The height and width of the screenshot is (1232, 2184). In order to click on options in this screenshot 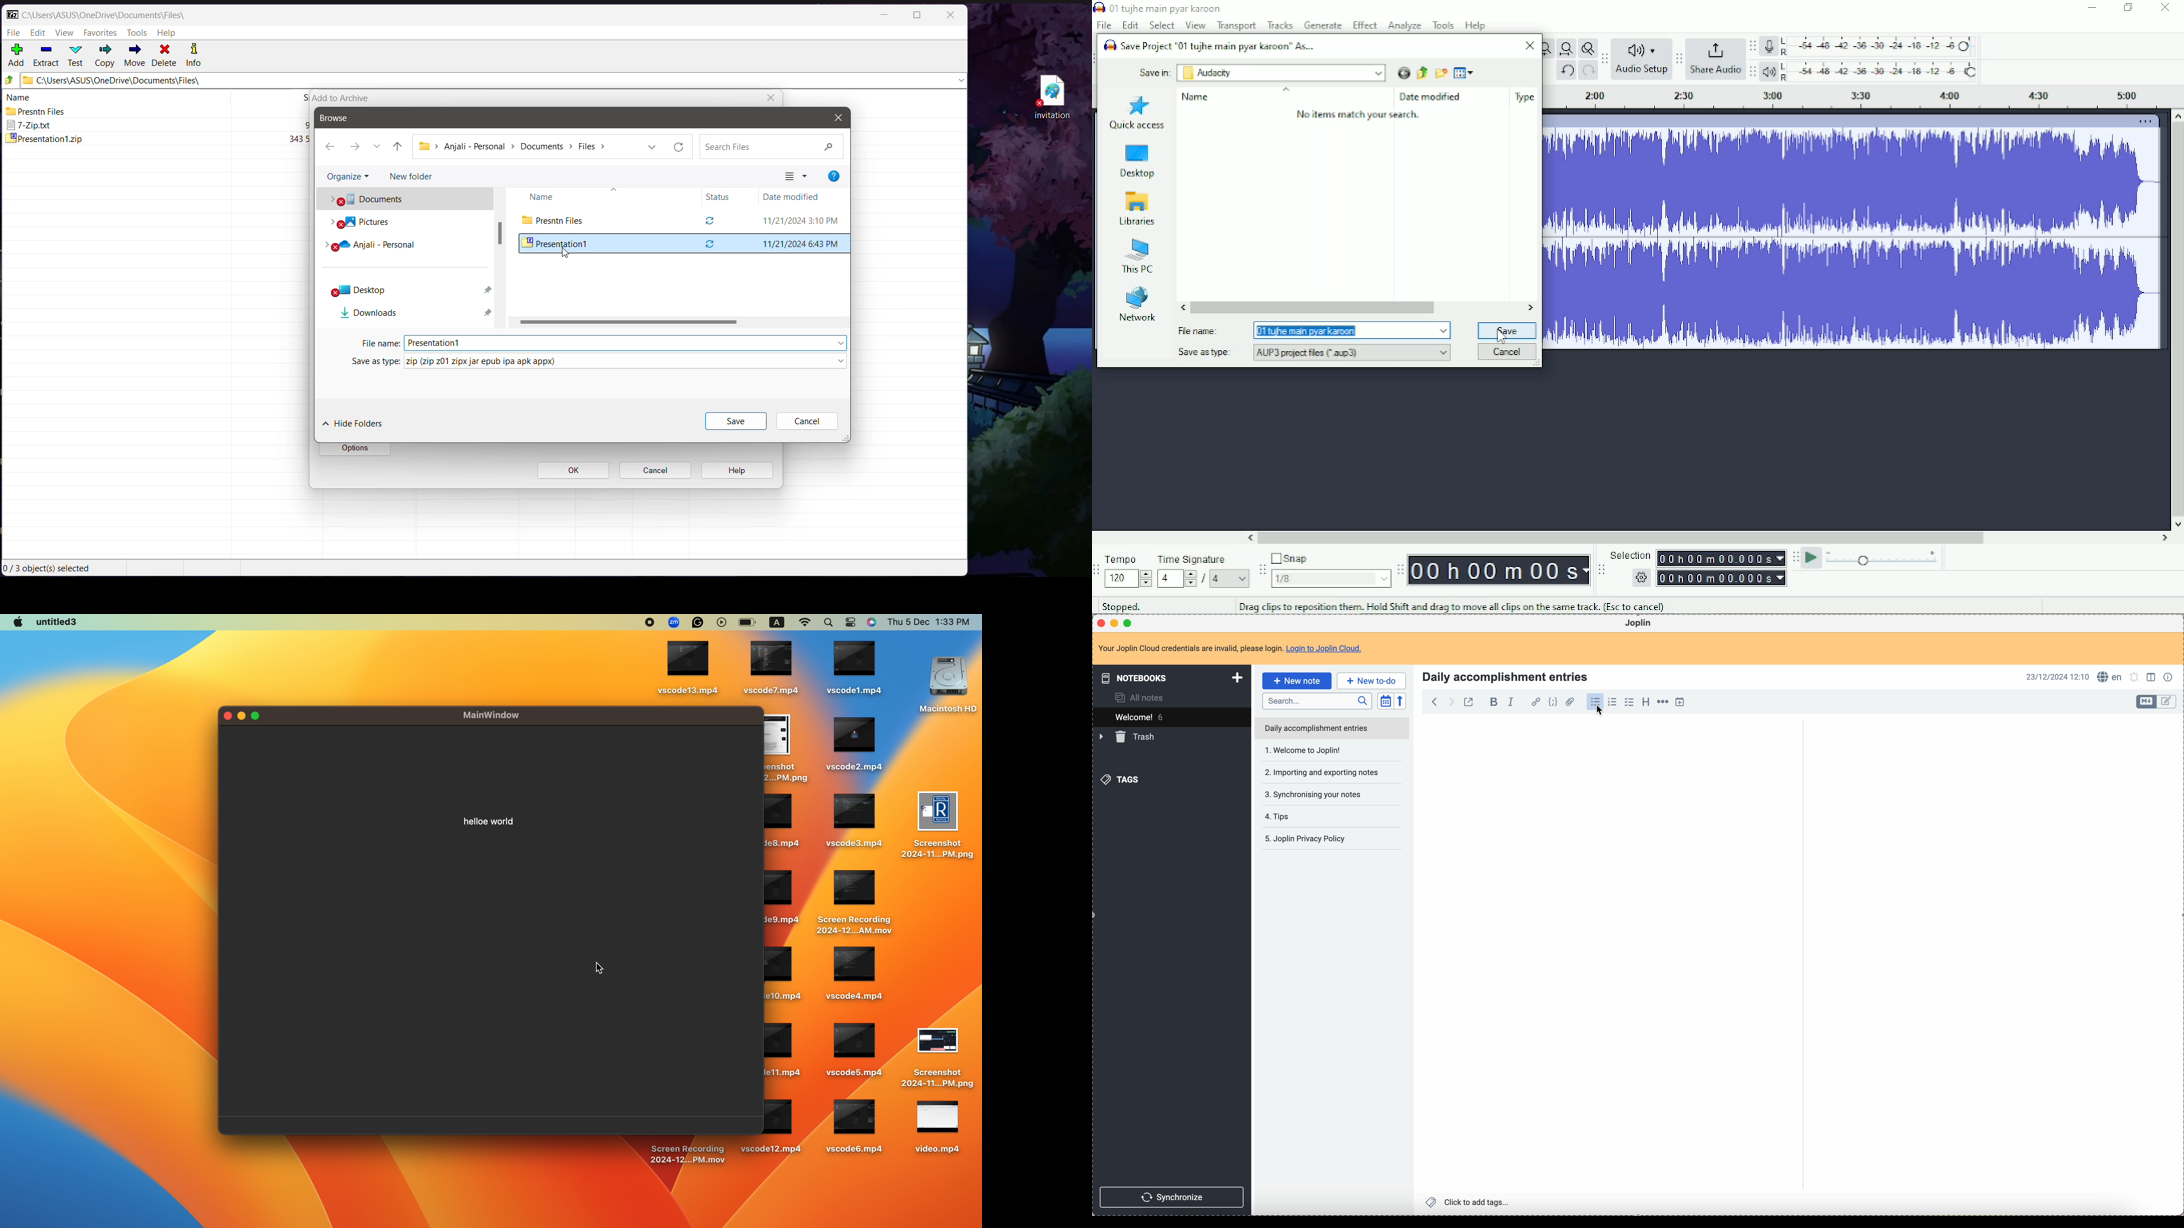, I will do `click(356, 451)`.